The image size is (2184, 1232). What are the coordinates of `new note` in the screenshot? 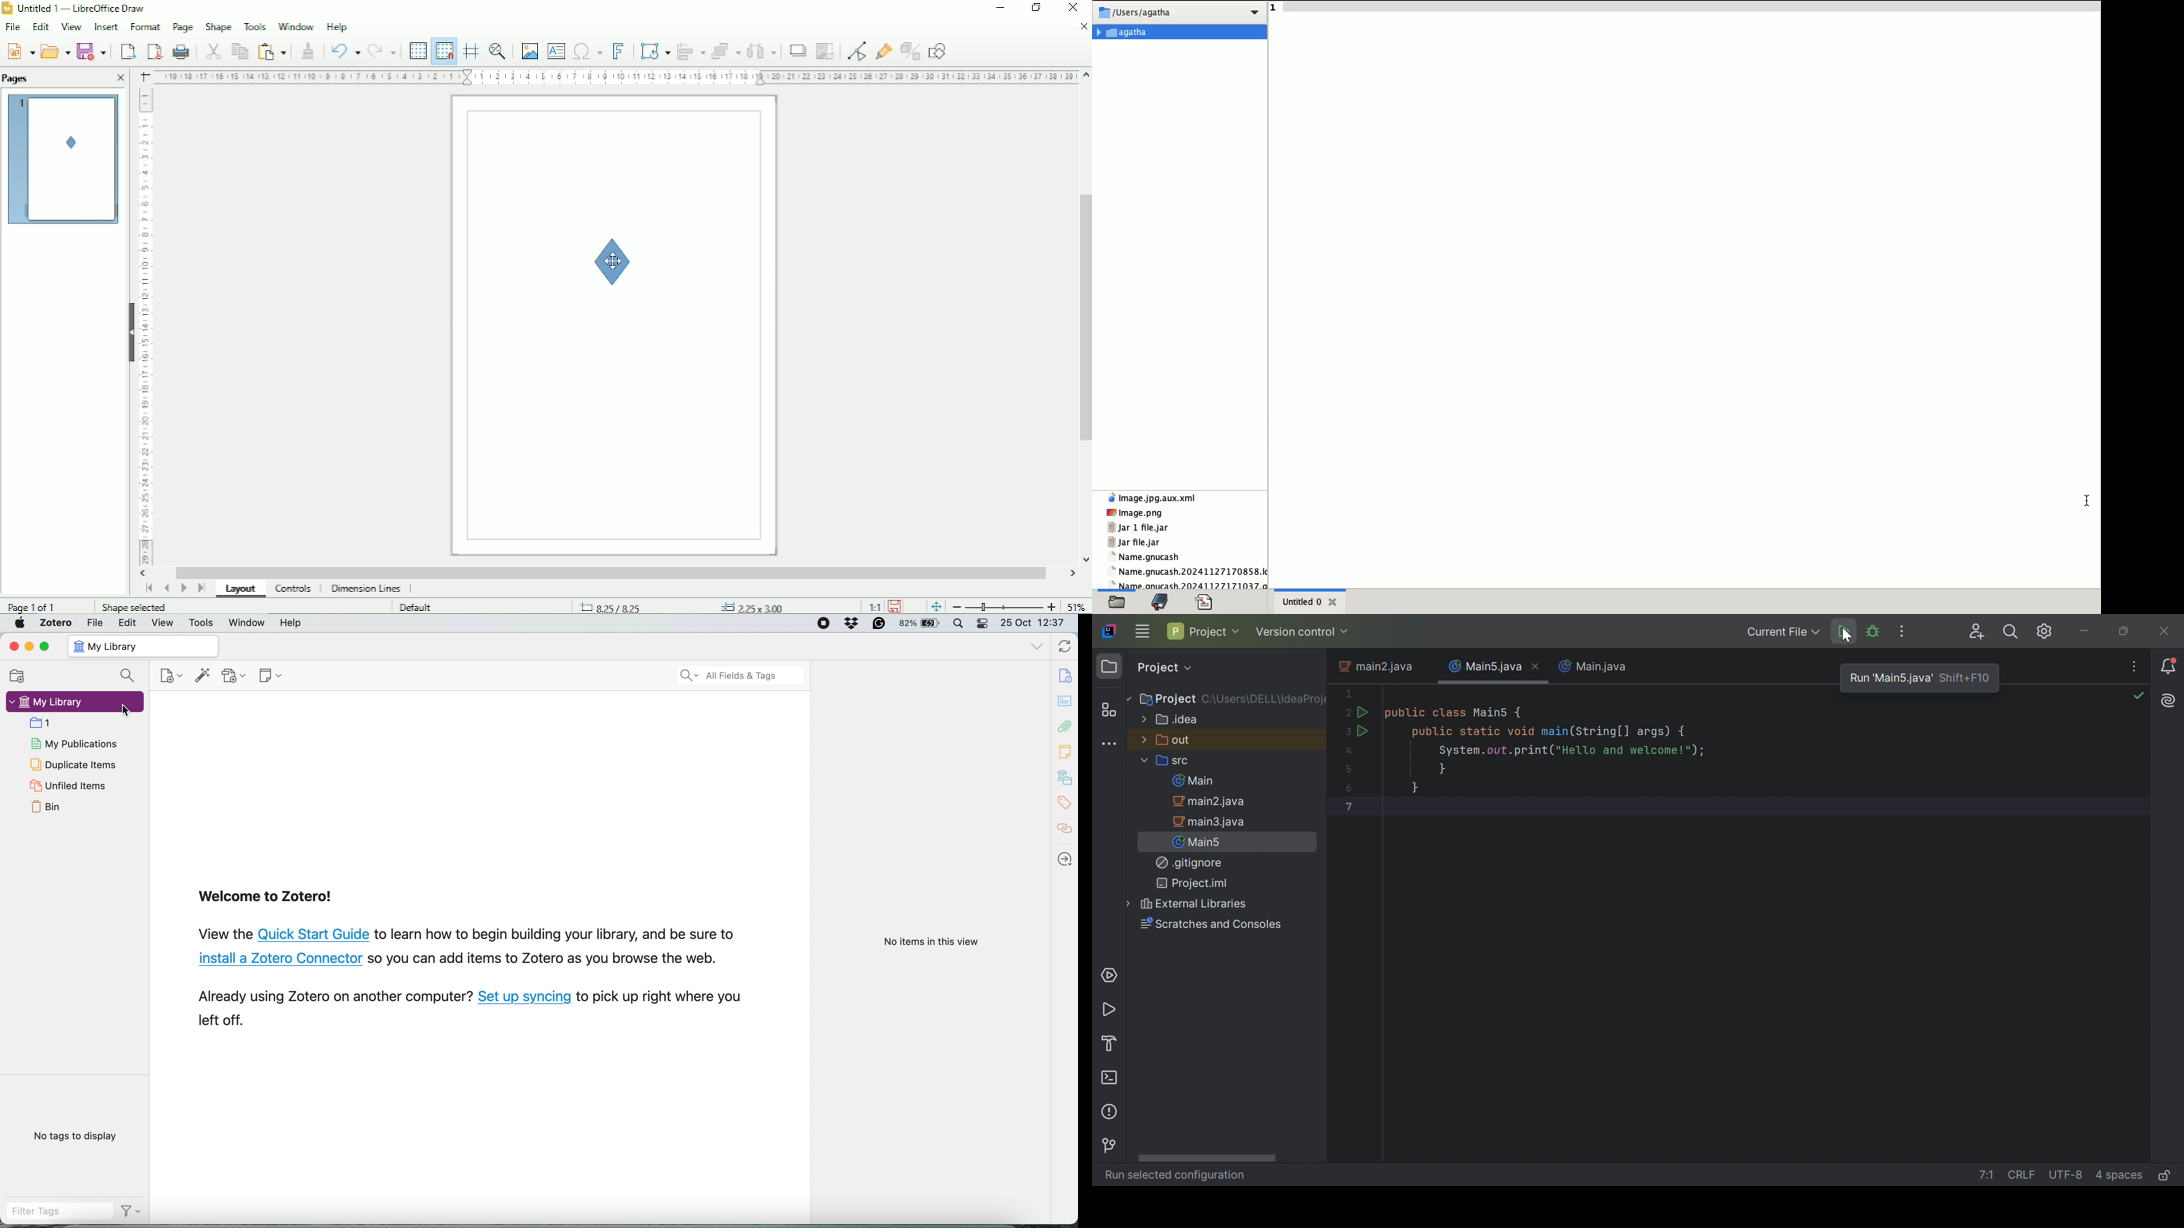 It's located at (272, 676).